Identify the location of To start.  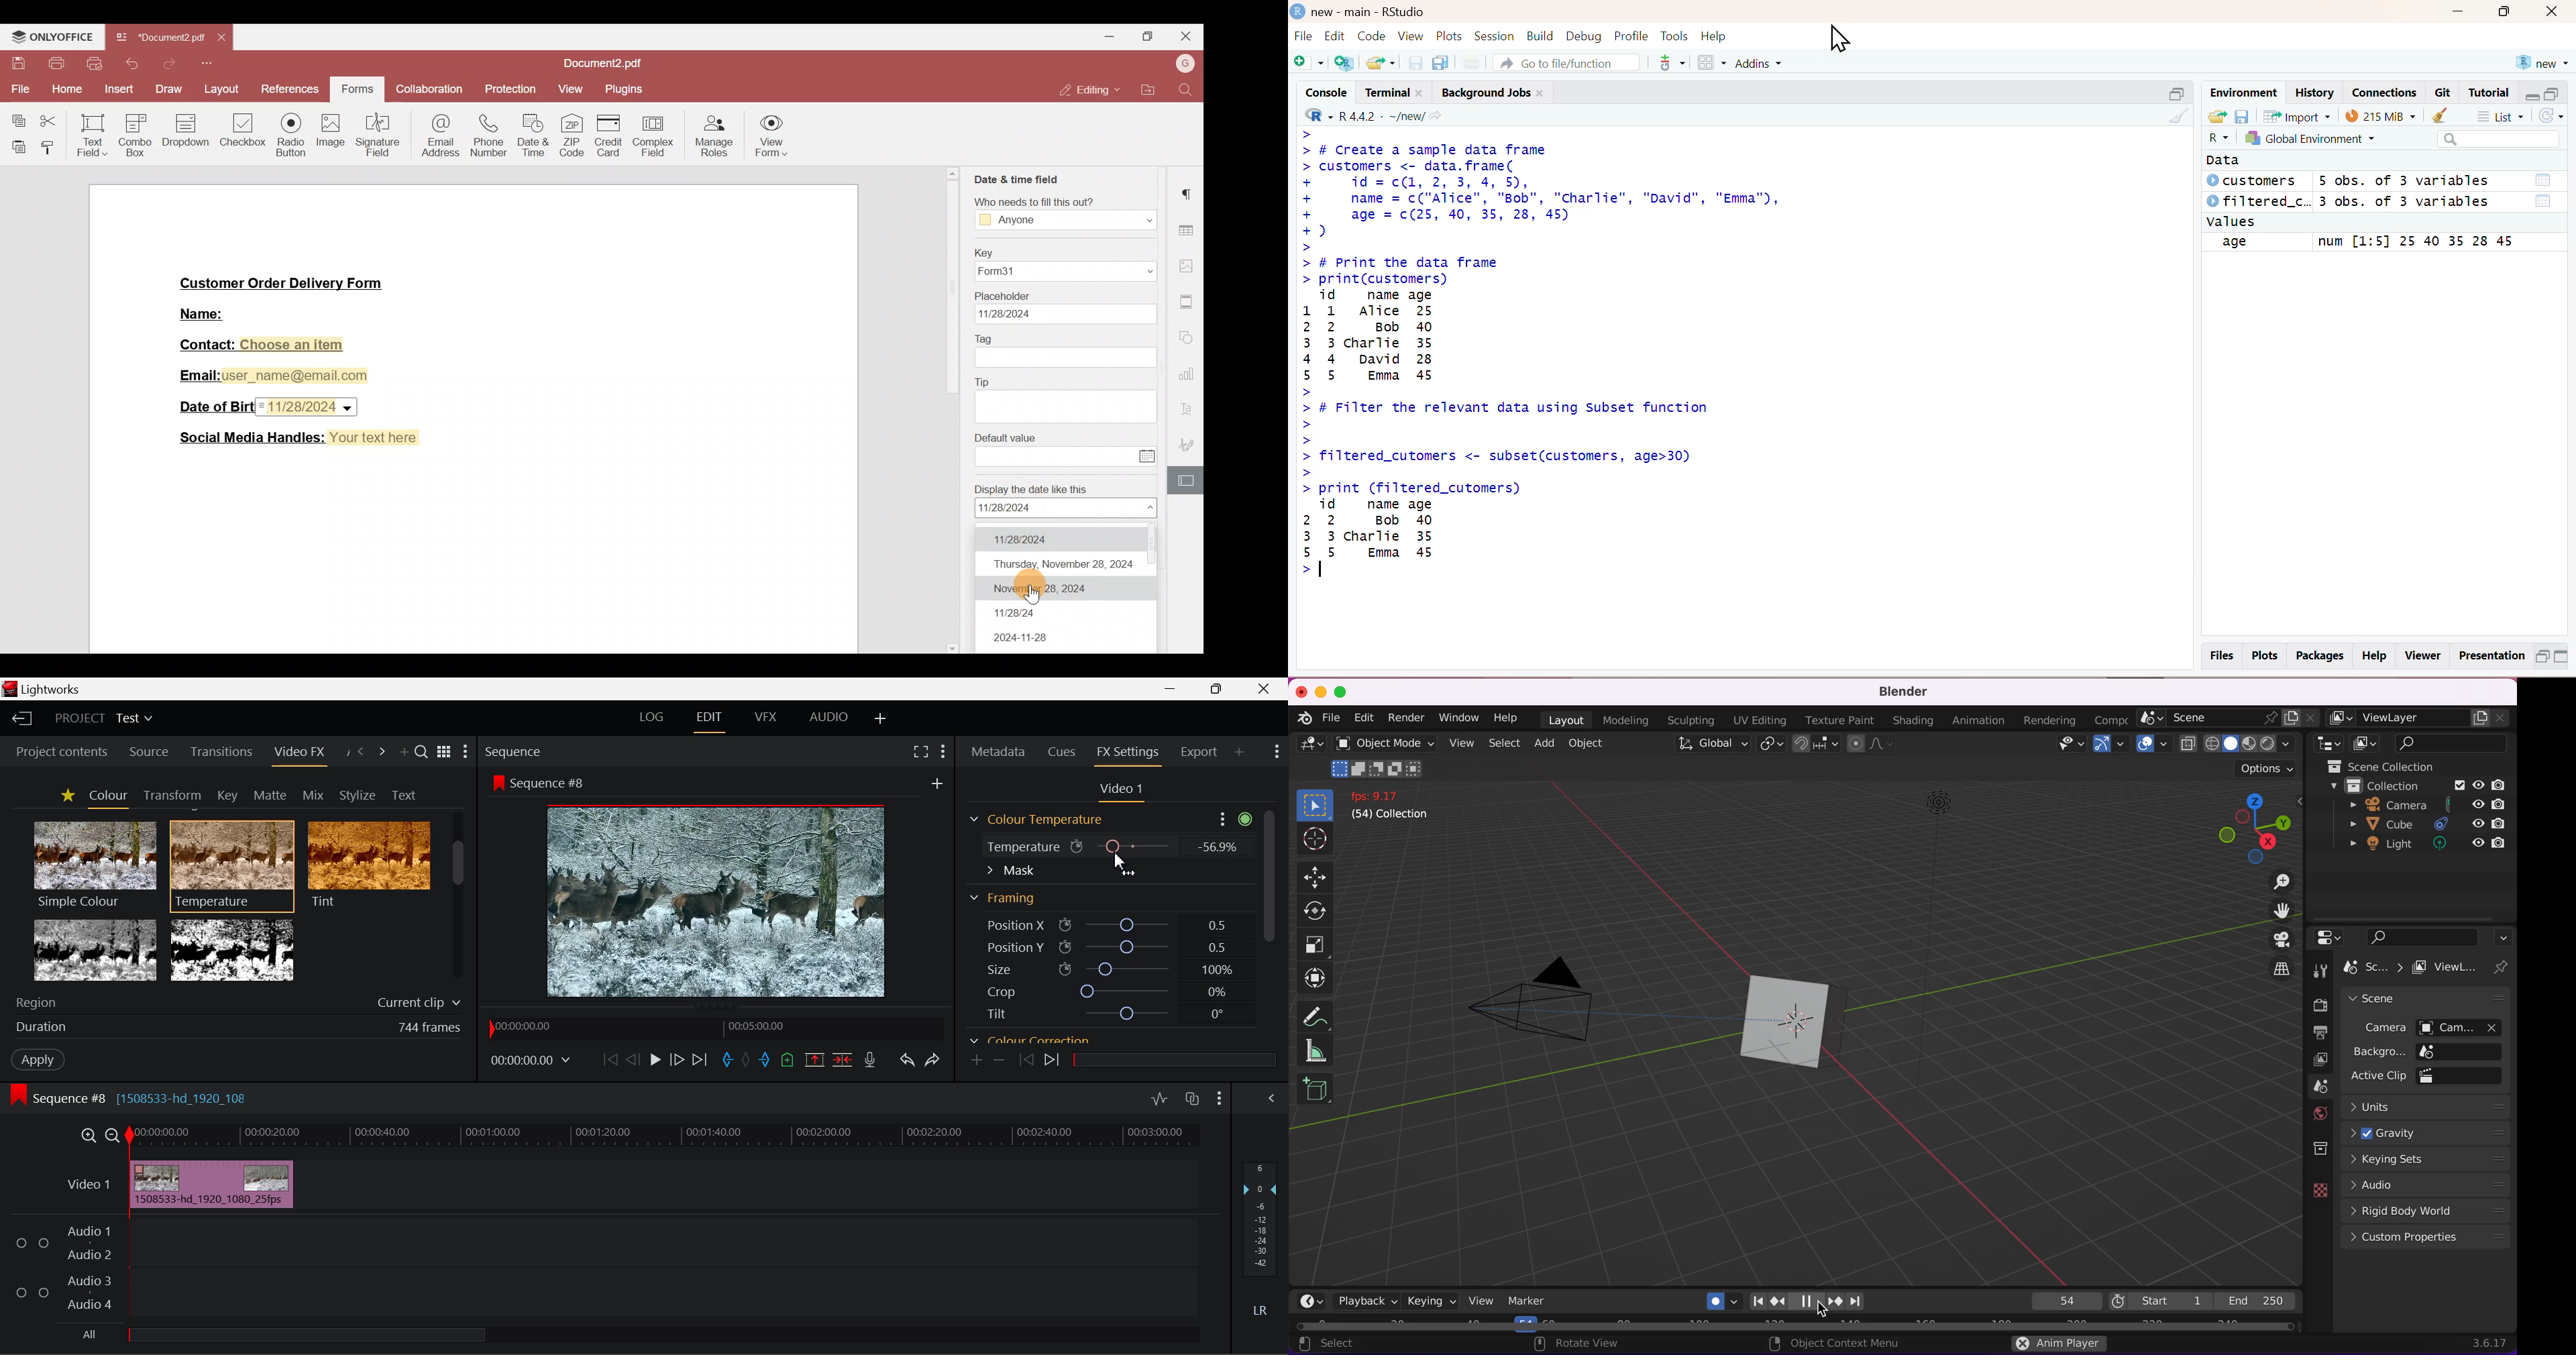
(608, 1063).